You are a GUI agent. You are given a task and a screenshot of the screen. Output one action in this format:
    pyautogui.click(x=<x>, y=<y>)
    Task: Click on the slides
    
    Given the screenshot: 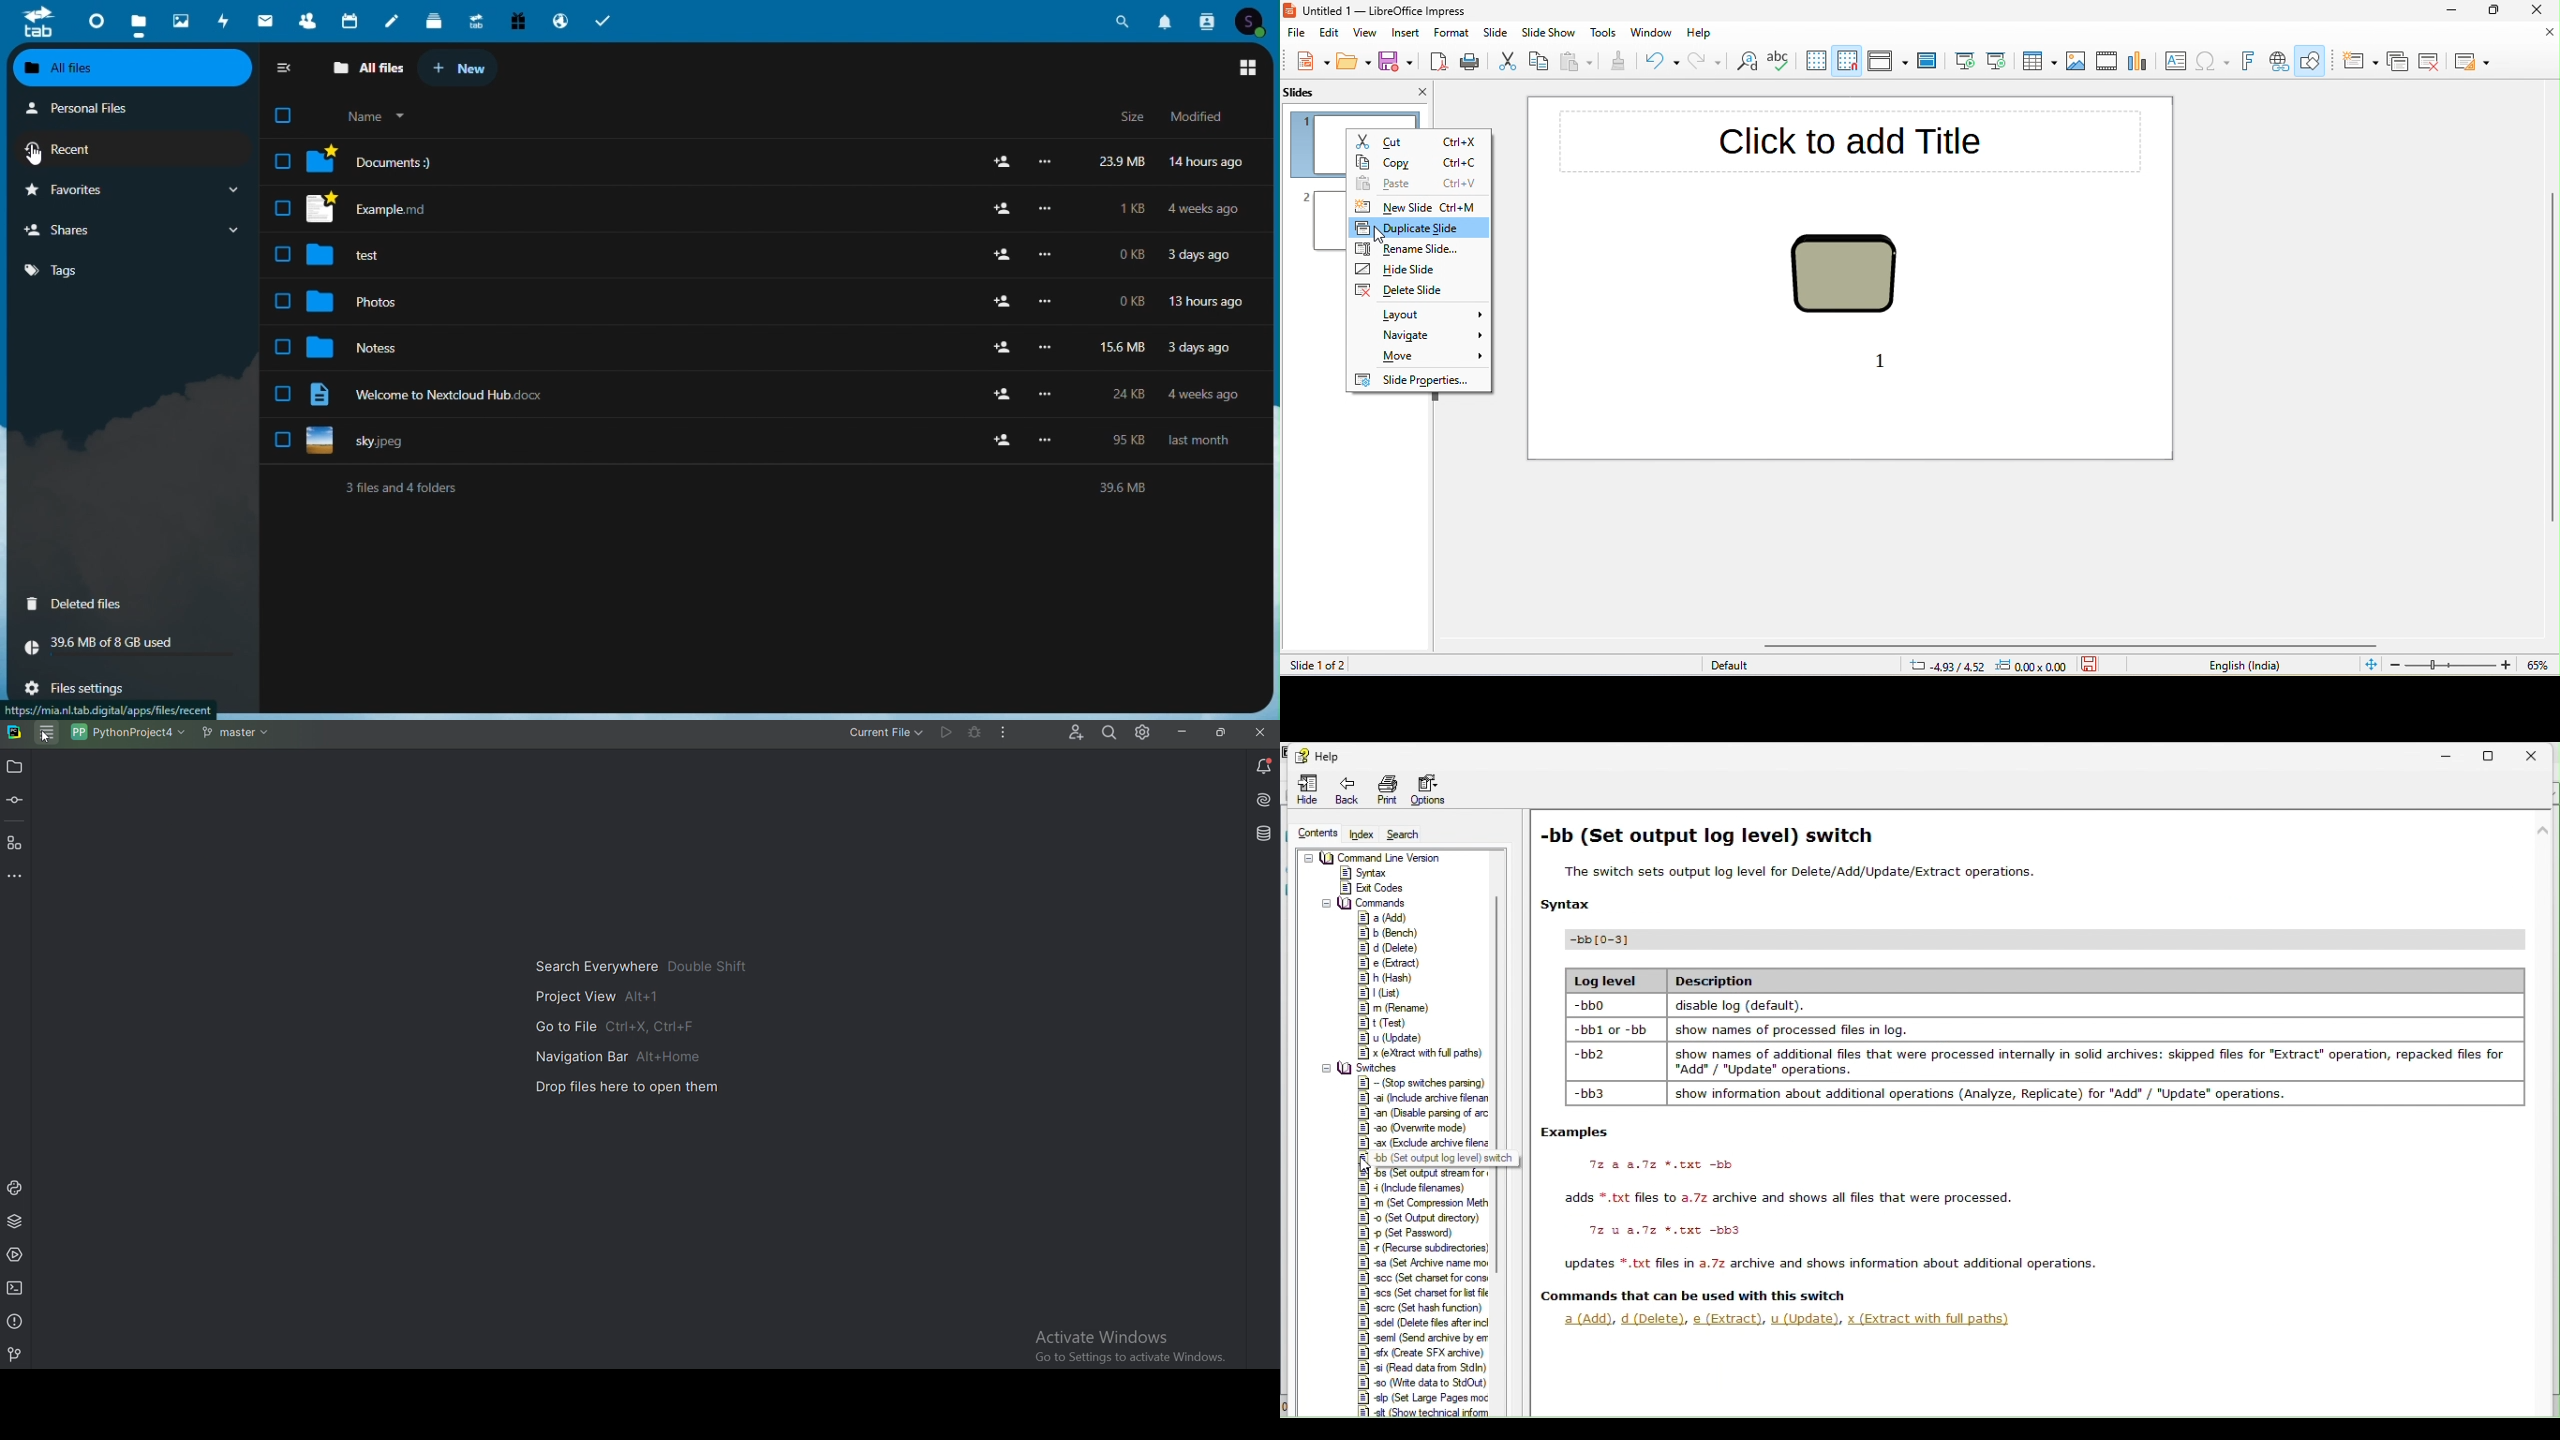 What is the action you would take?
    pyautogui.click(x=1321, y=92)
    